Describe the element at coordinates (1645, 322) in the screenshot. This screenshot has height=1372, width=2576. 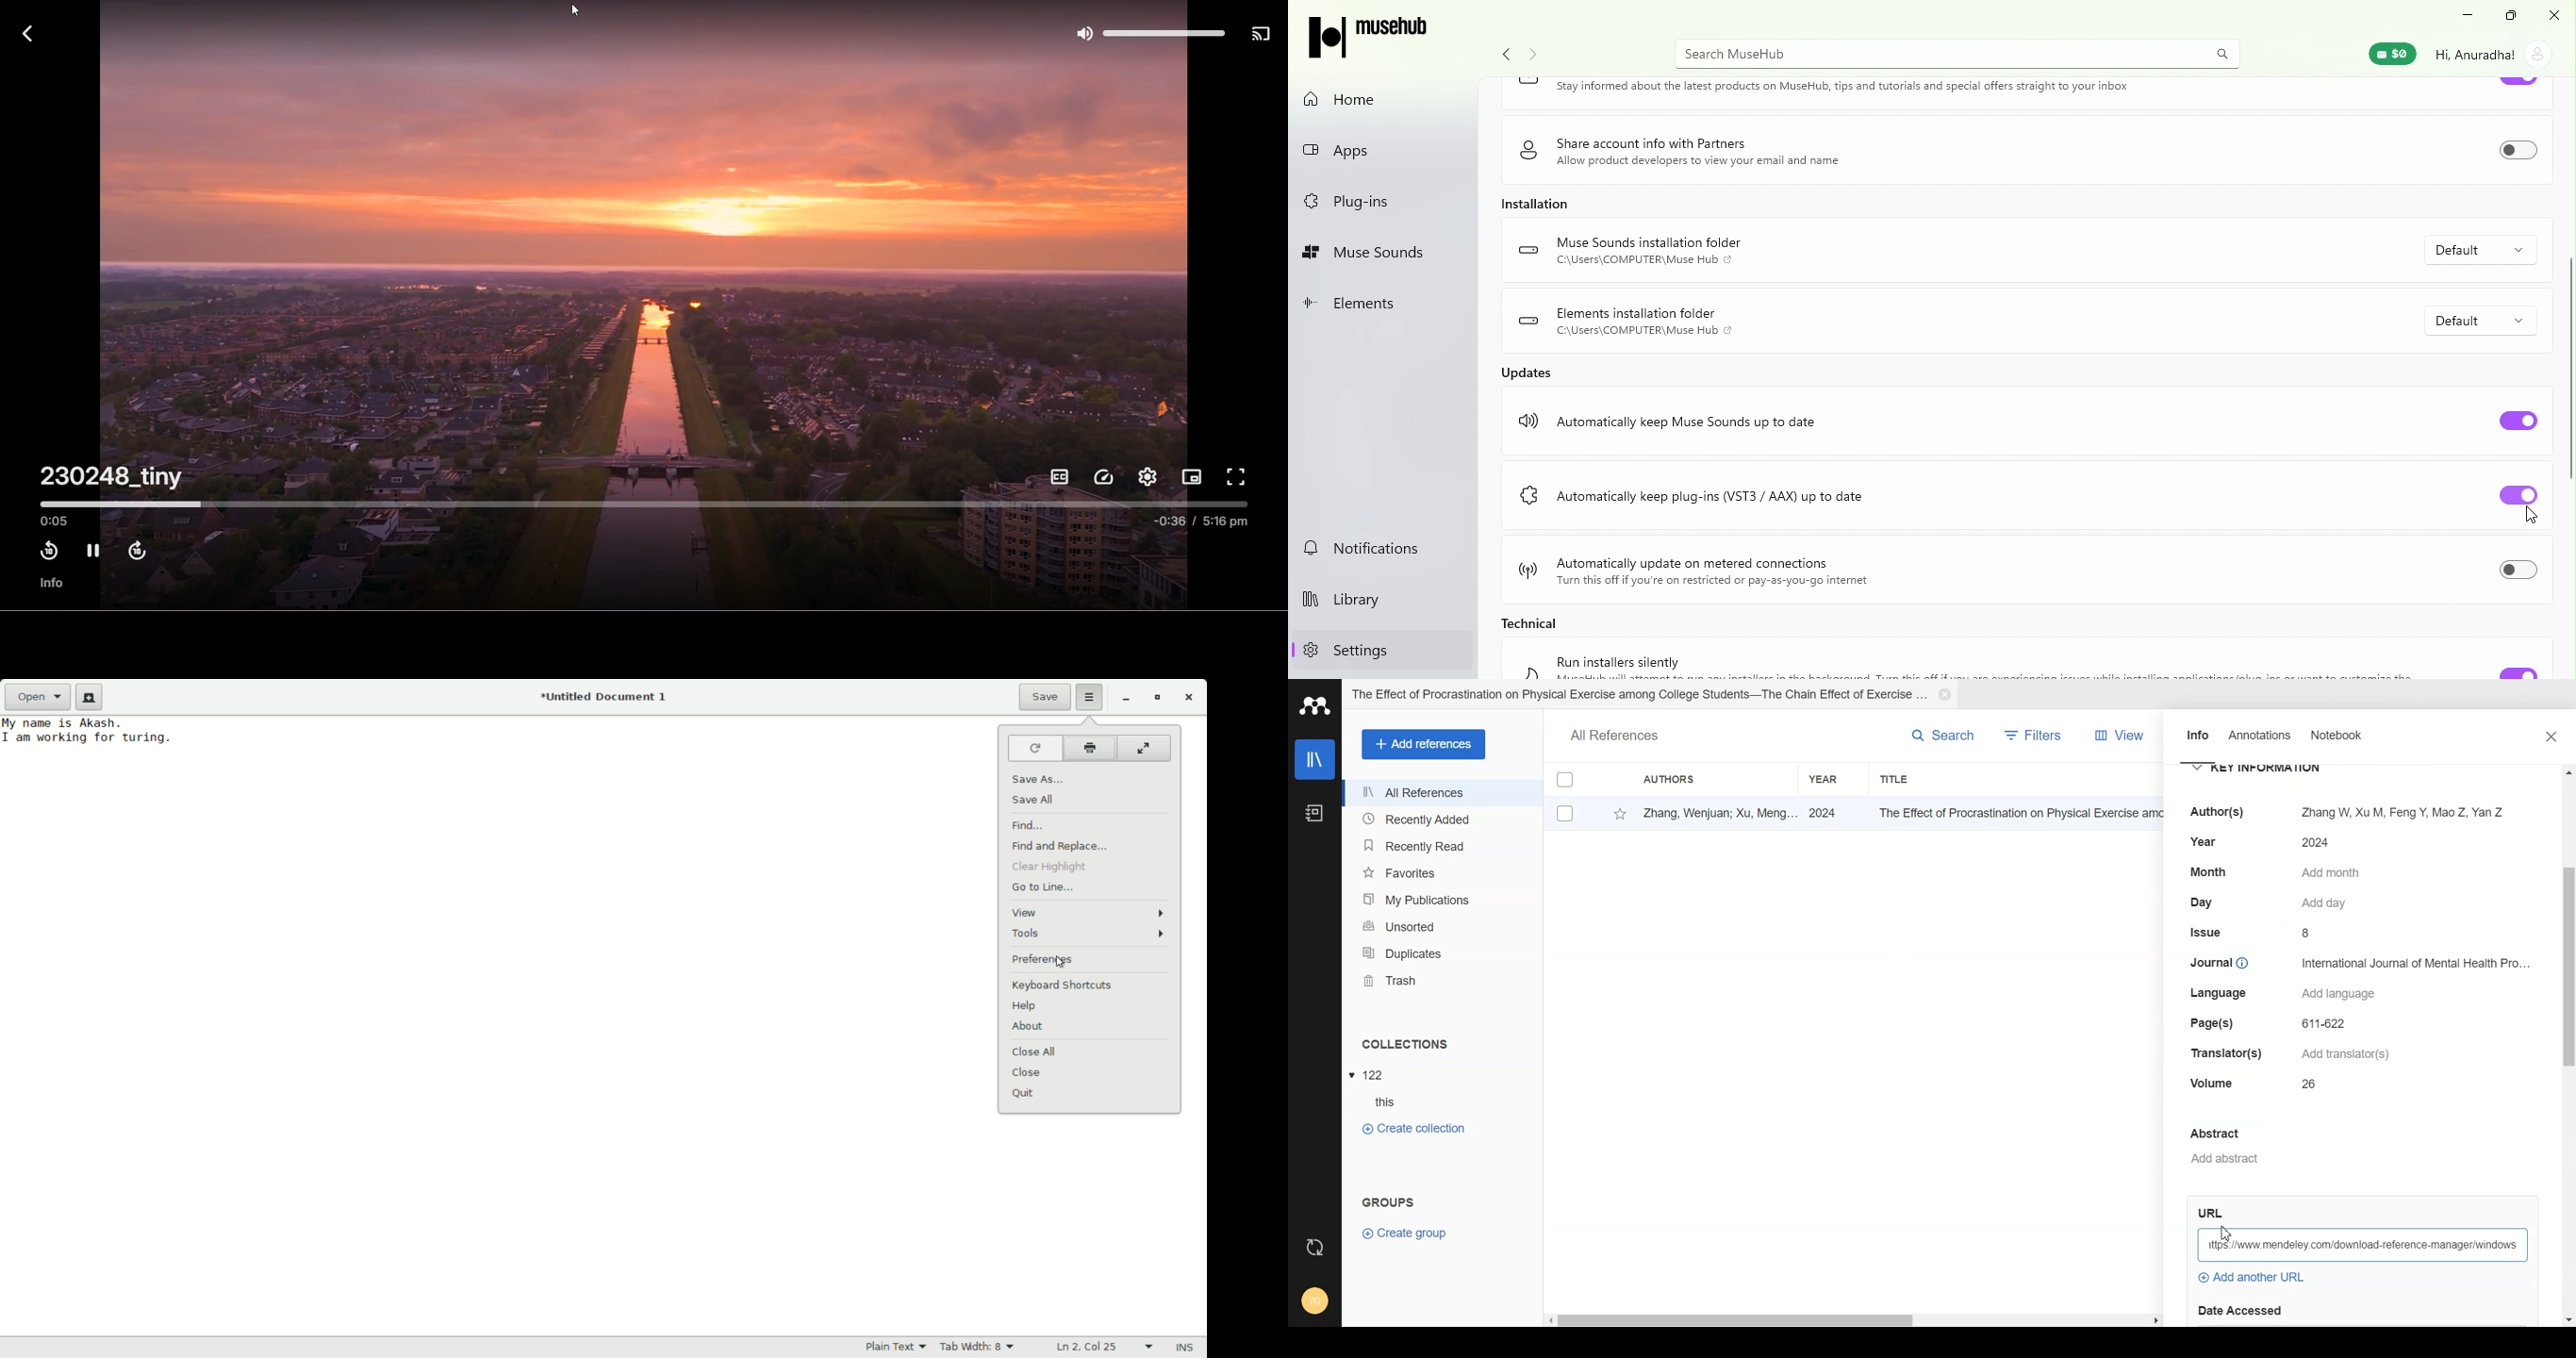
I see `Elements installation folder C:\Users\COMPUTER\Muse Hub ` at that location.